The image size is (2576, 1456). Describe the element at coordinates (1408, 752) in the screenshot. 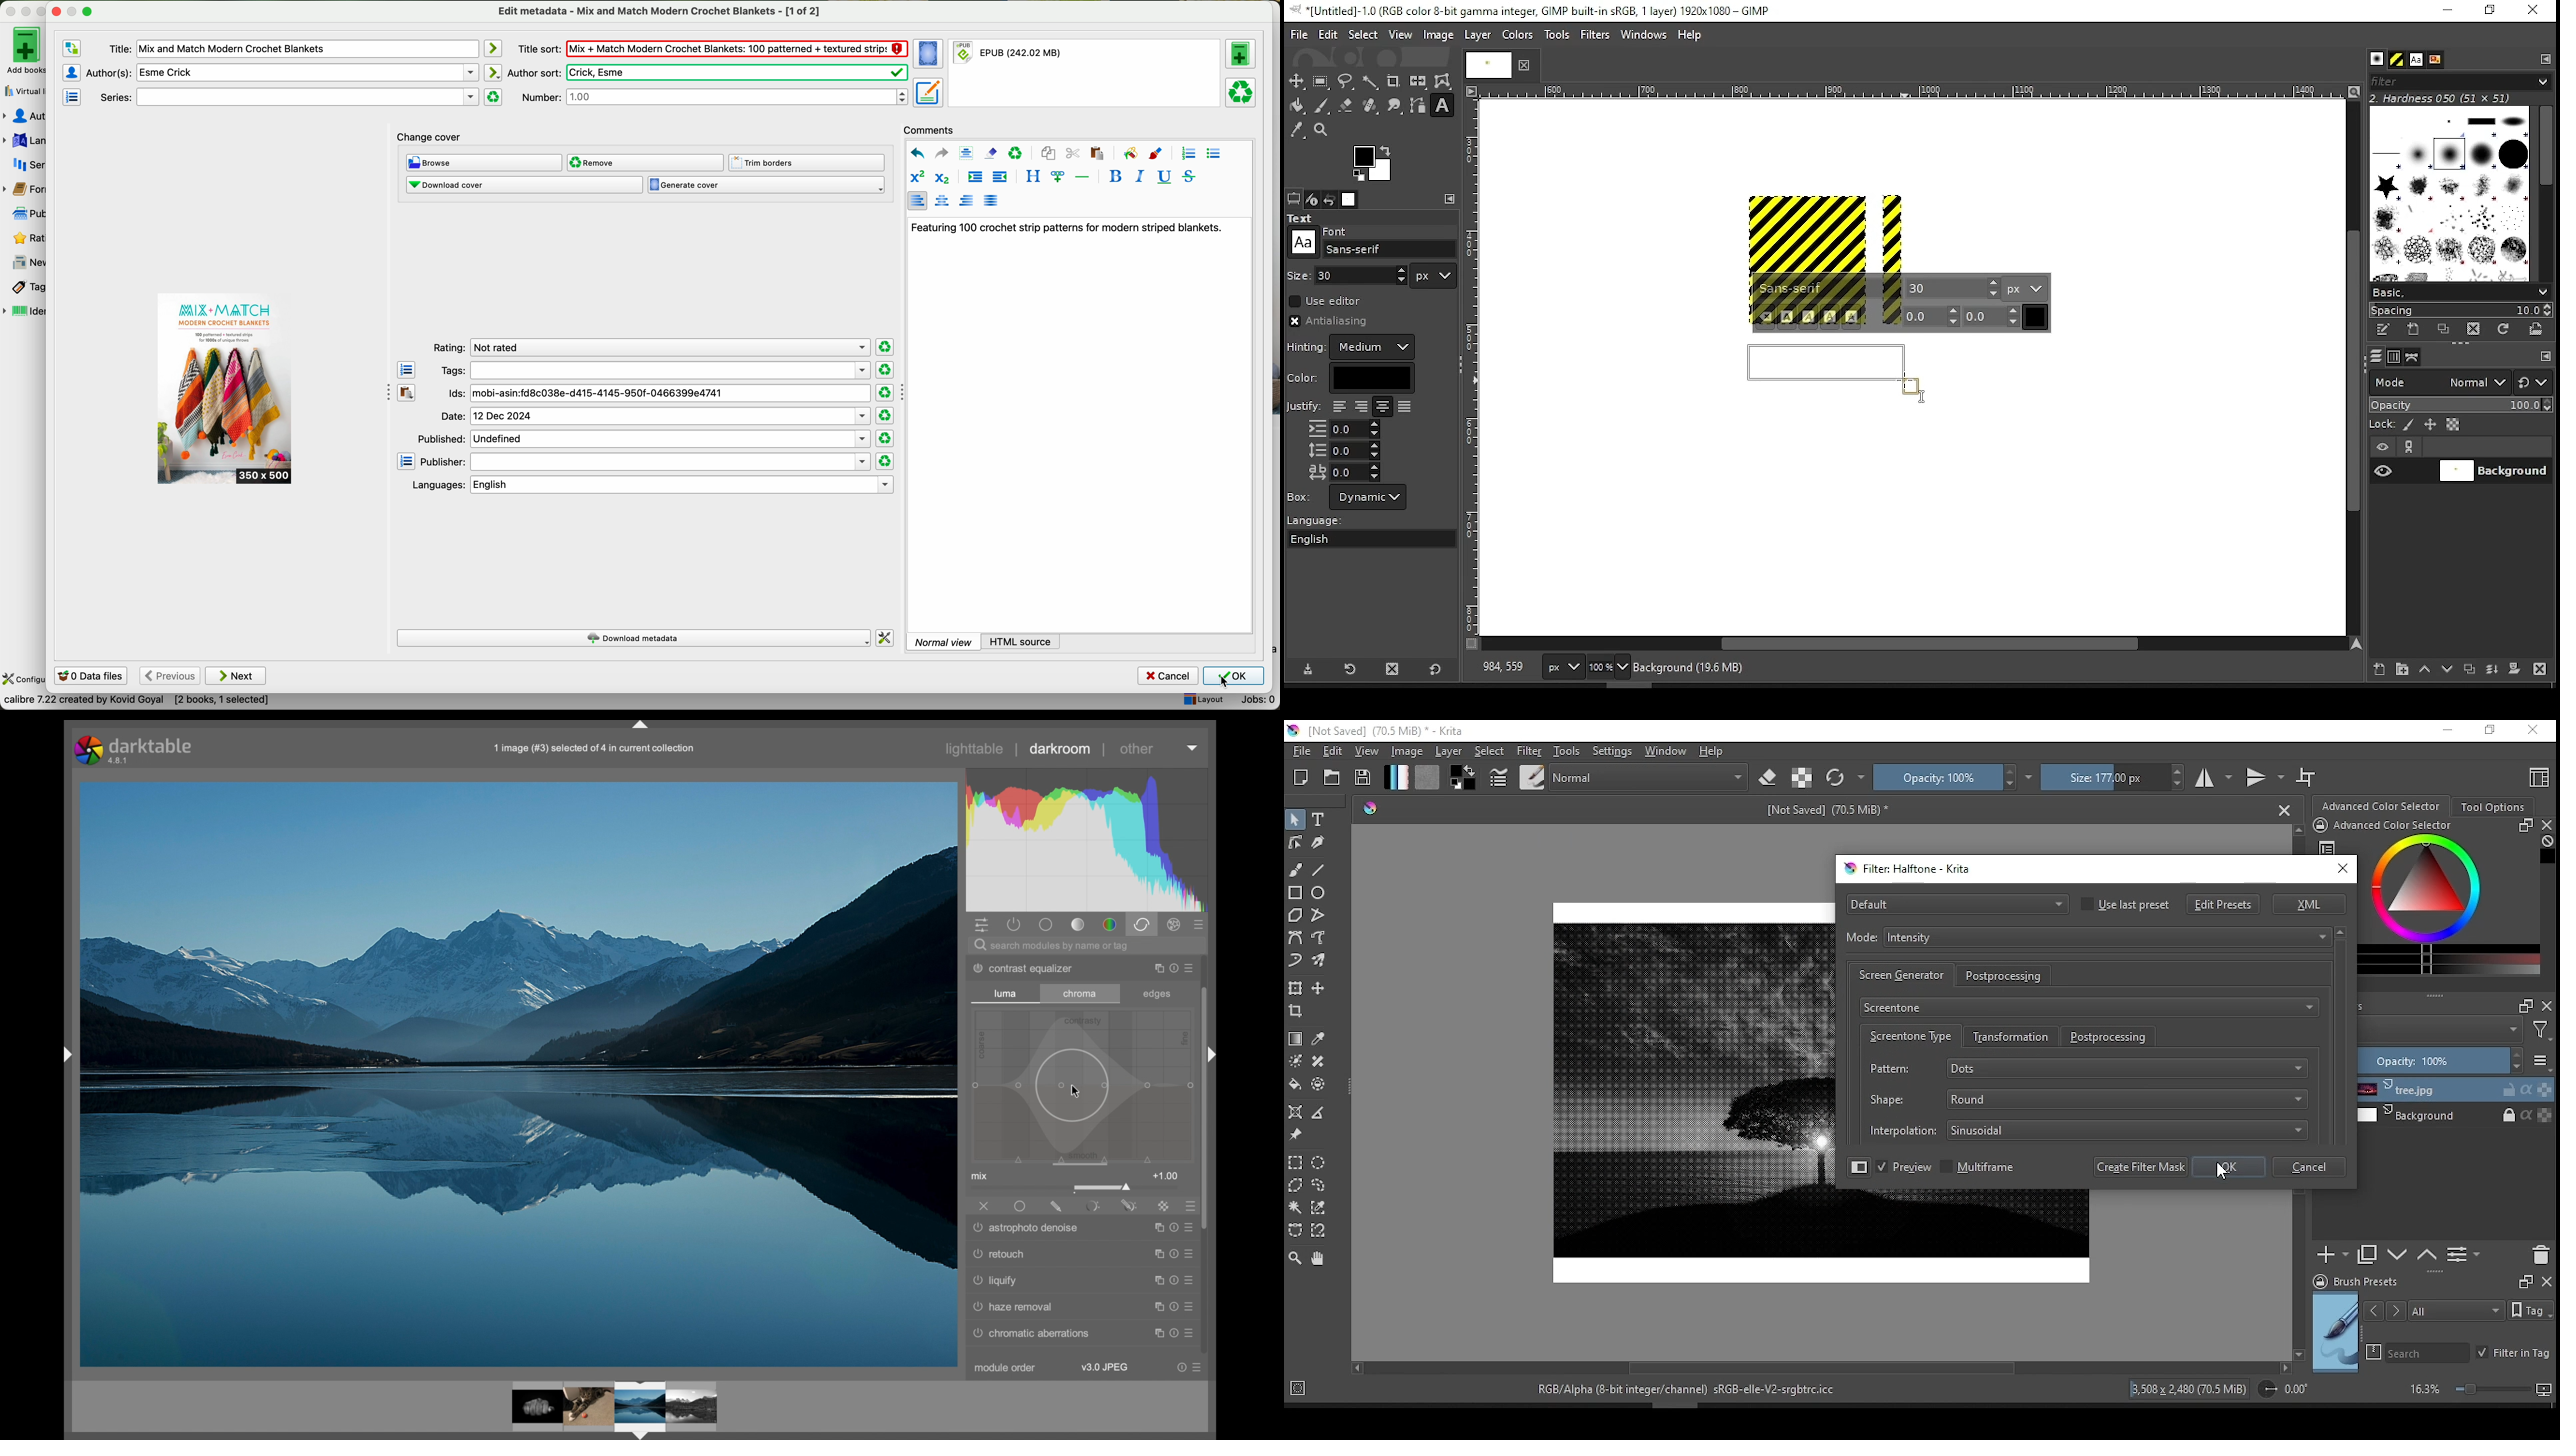

I see `image` at that location.